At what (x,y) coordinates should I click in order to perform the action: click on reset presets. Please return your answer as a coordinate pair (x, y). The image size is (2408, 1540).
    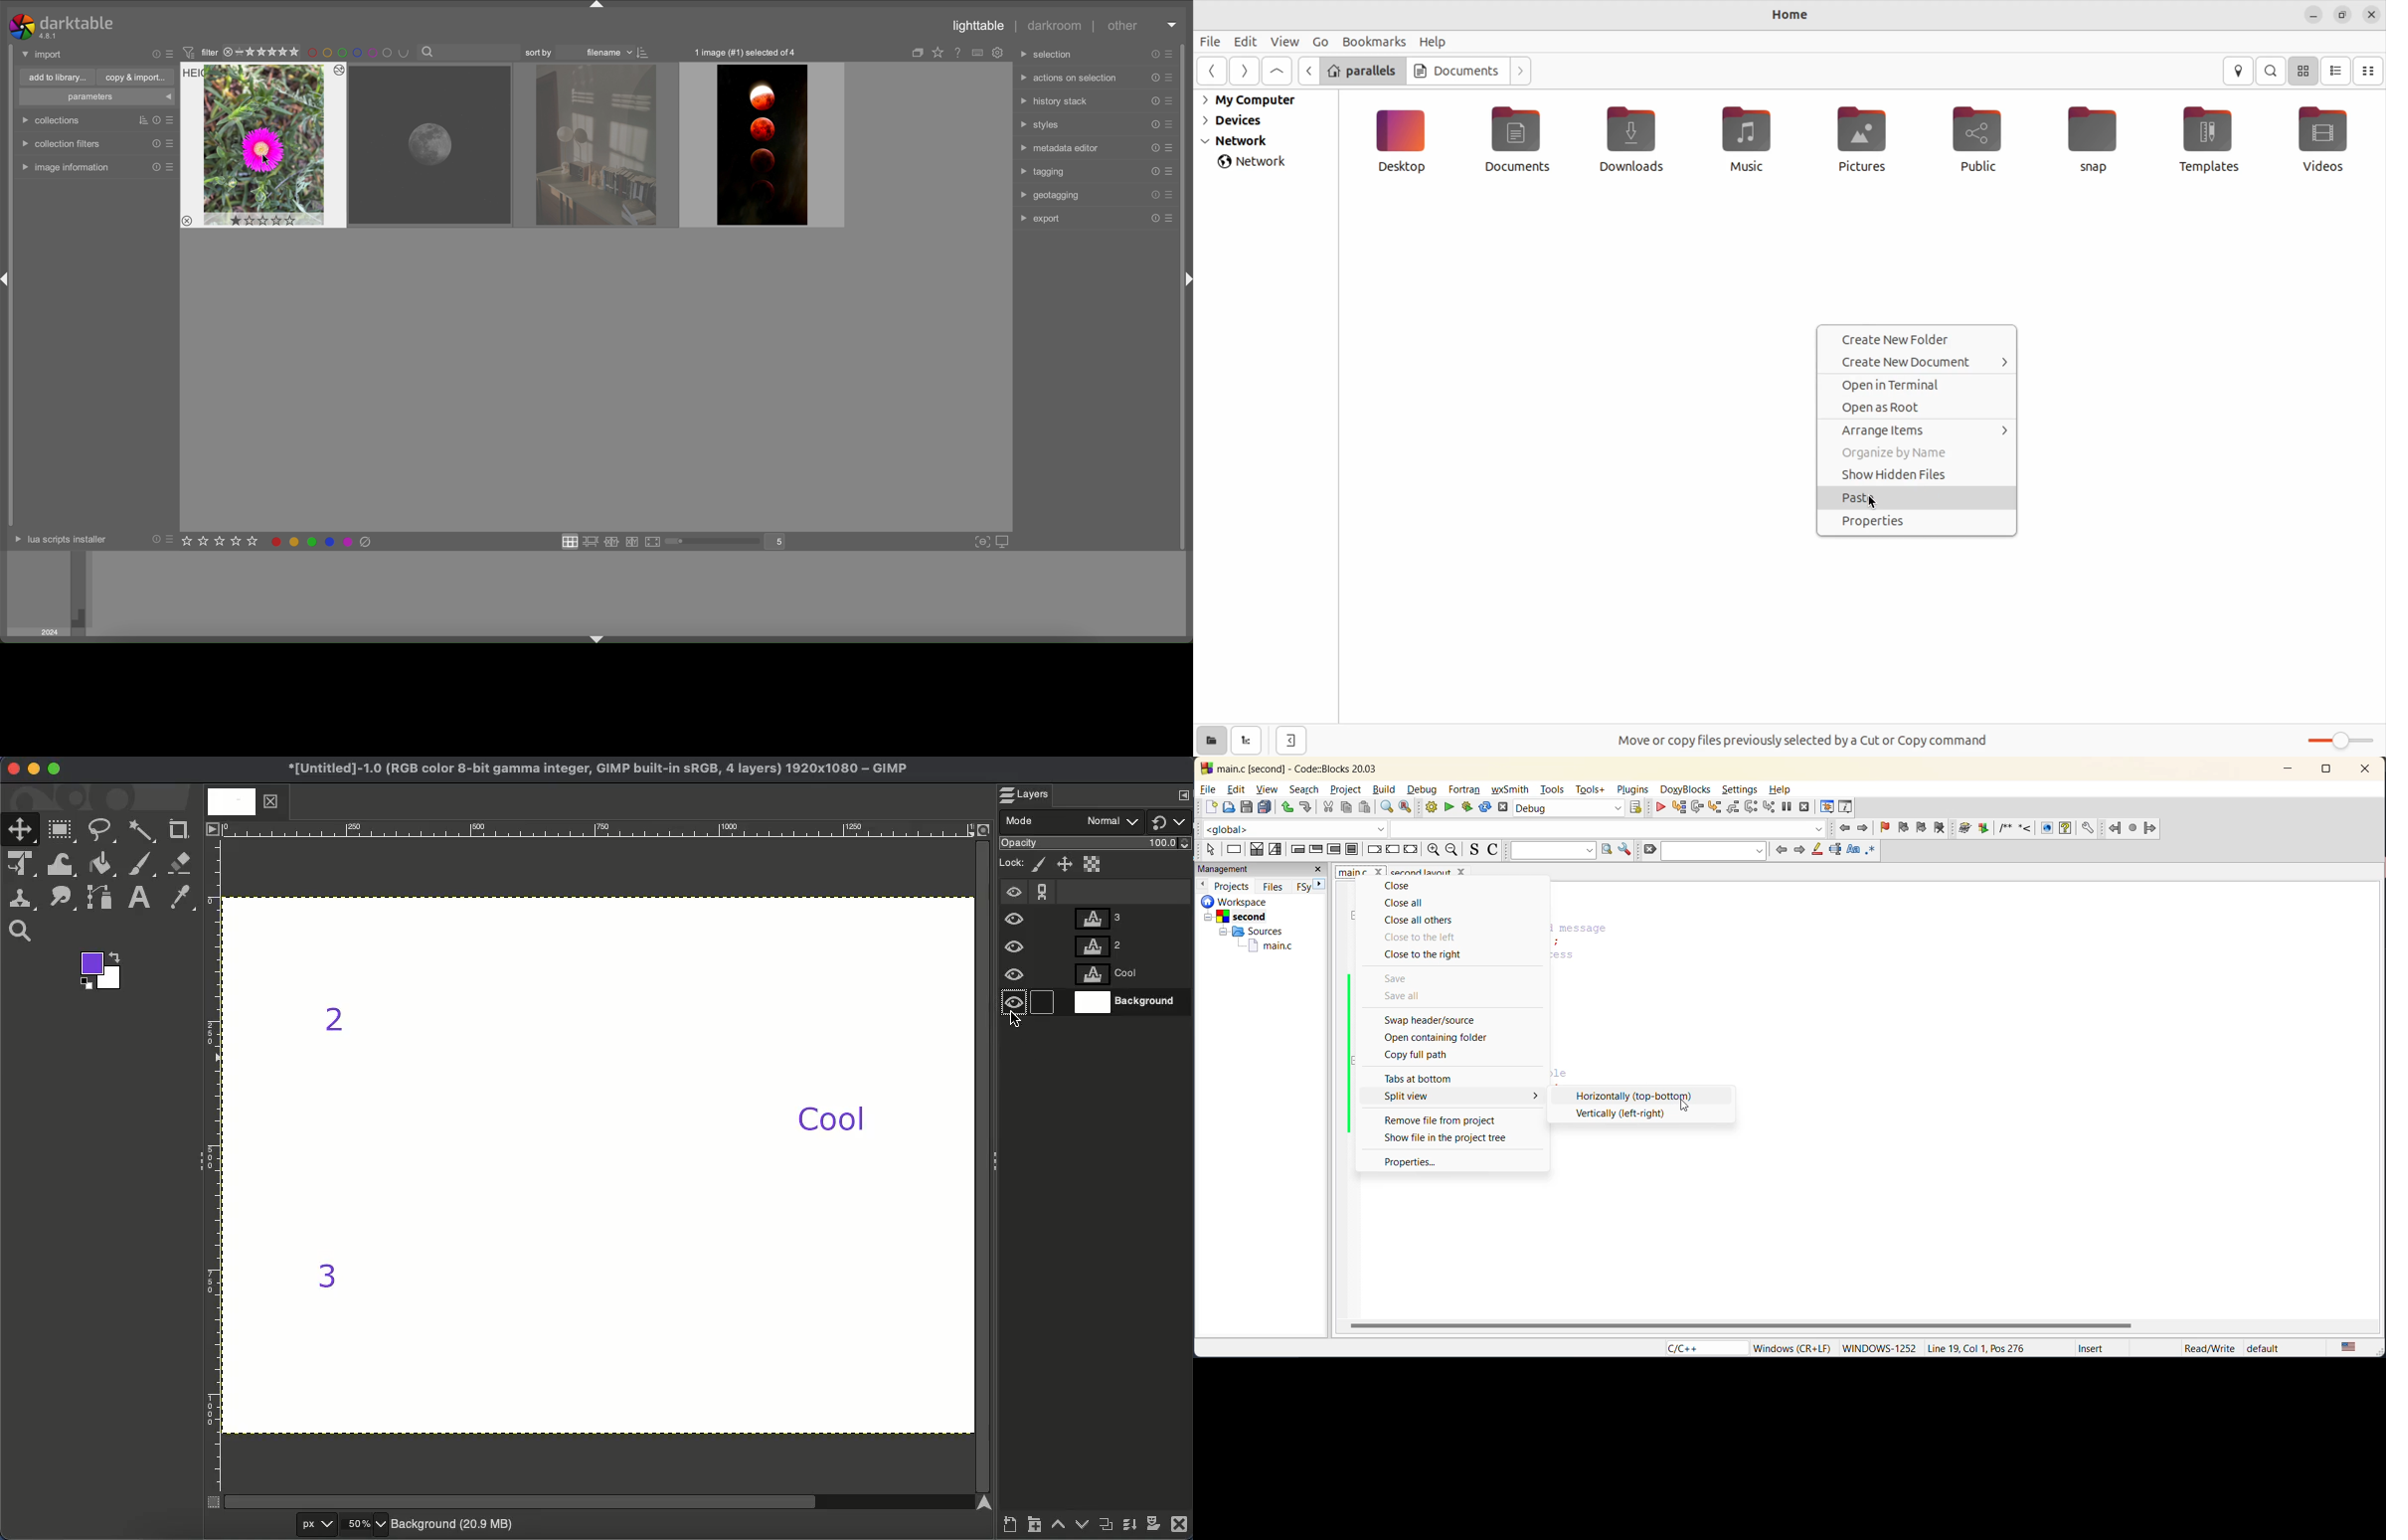
    Looking at the image, I should click on (154, 120).